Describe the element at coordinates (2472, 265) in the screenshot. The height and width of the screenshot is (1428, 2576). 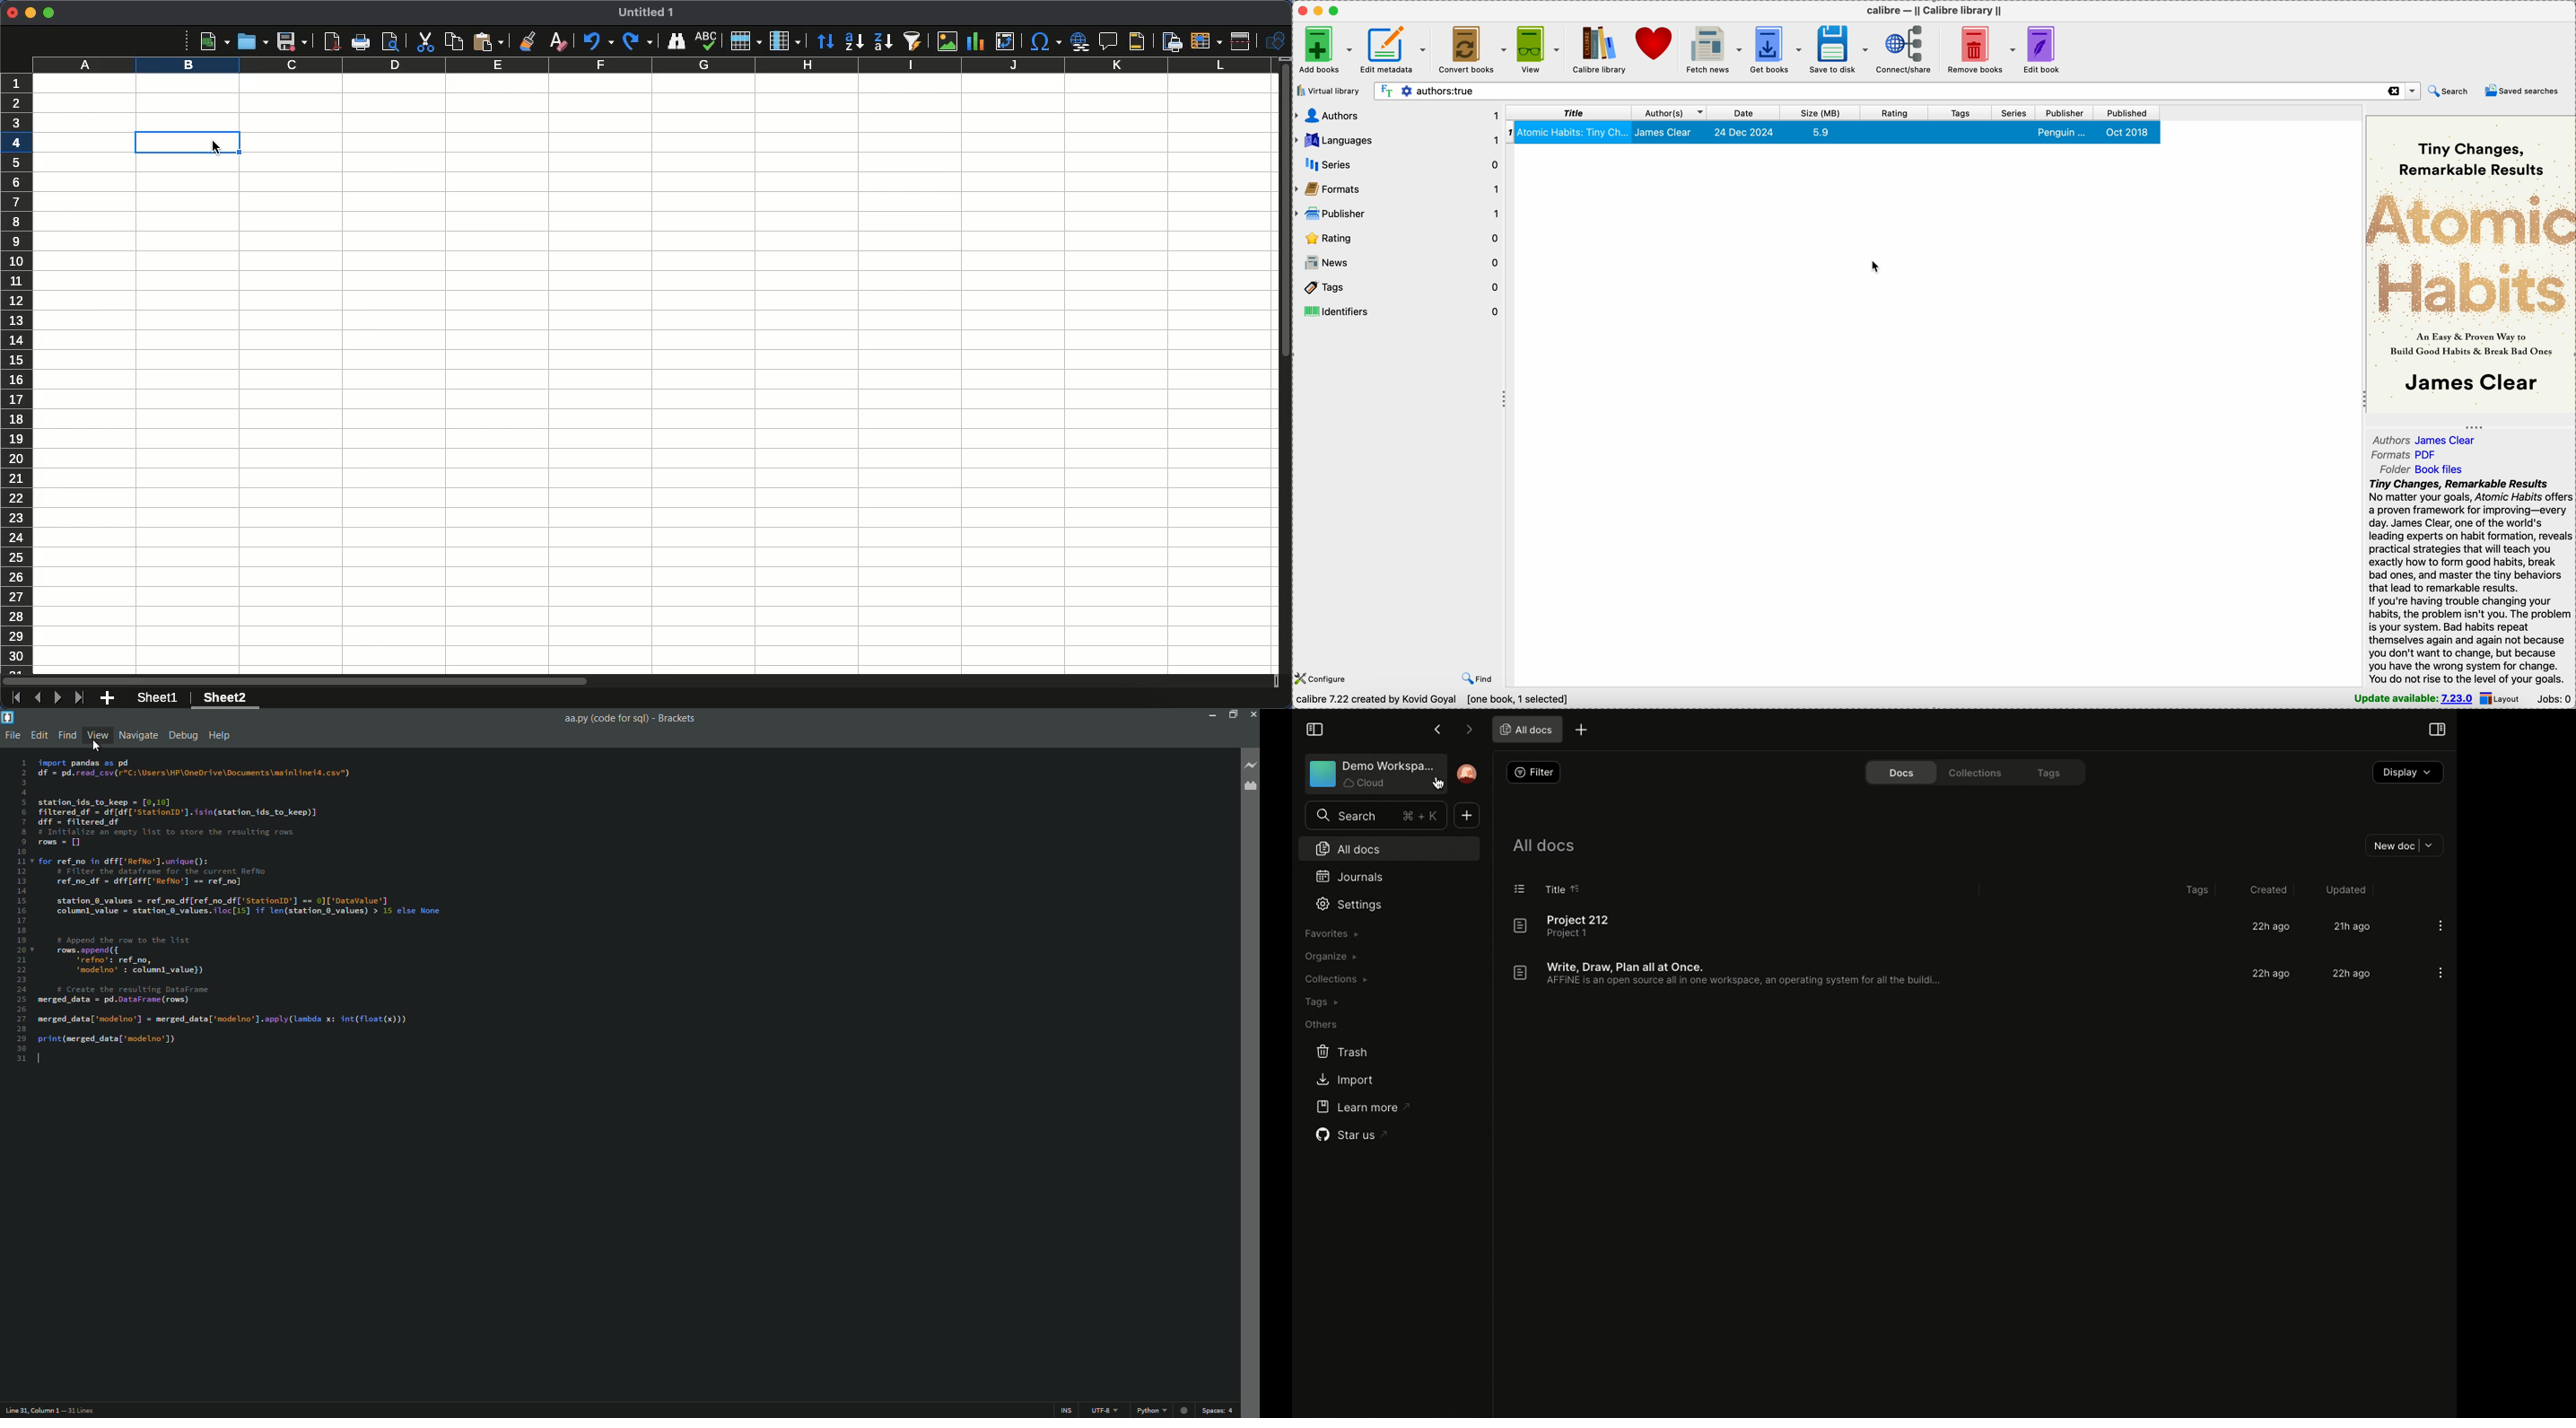
I see `Atomic Habits - book cover preview` at that location.